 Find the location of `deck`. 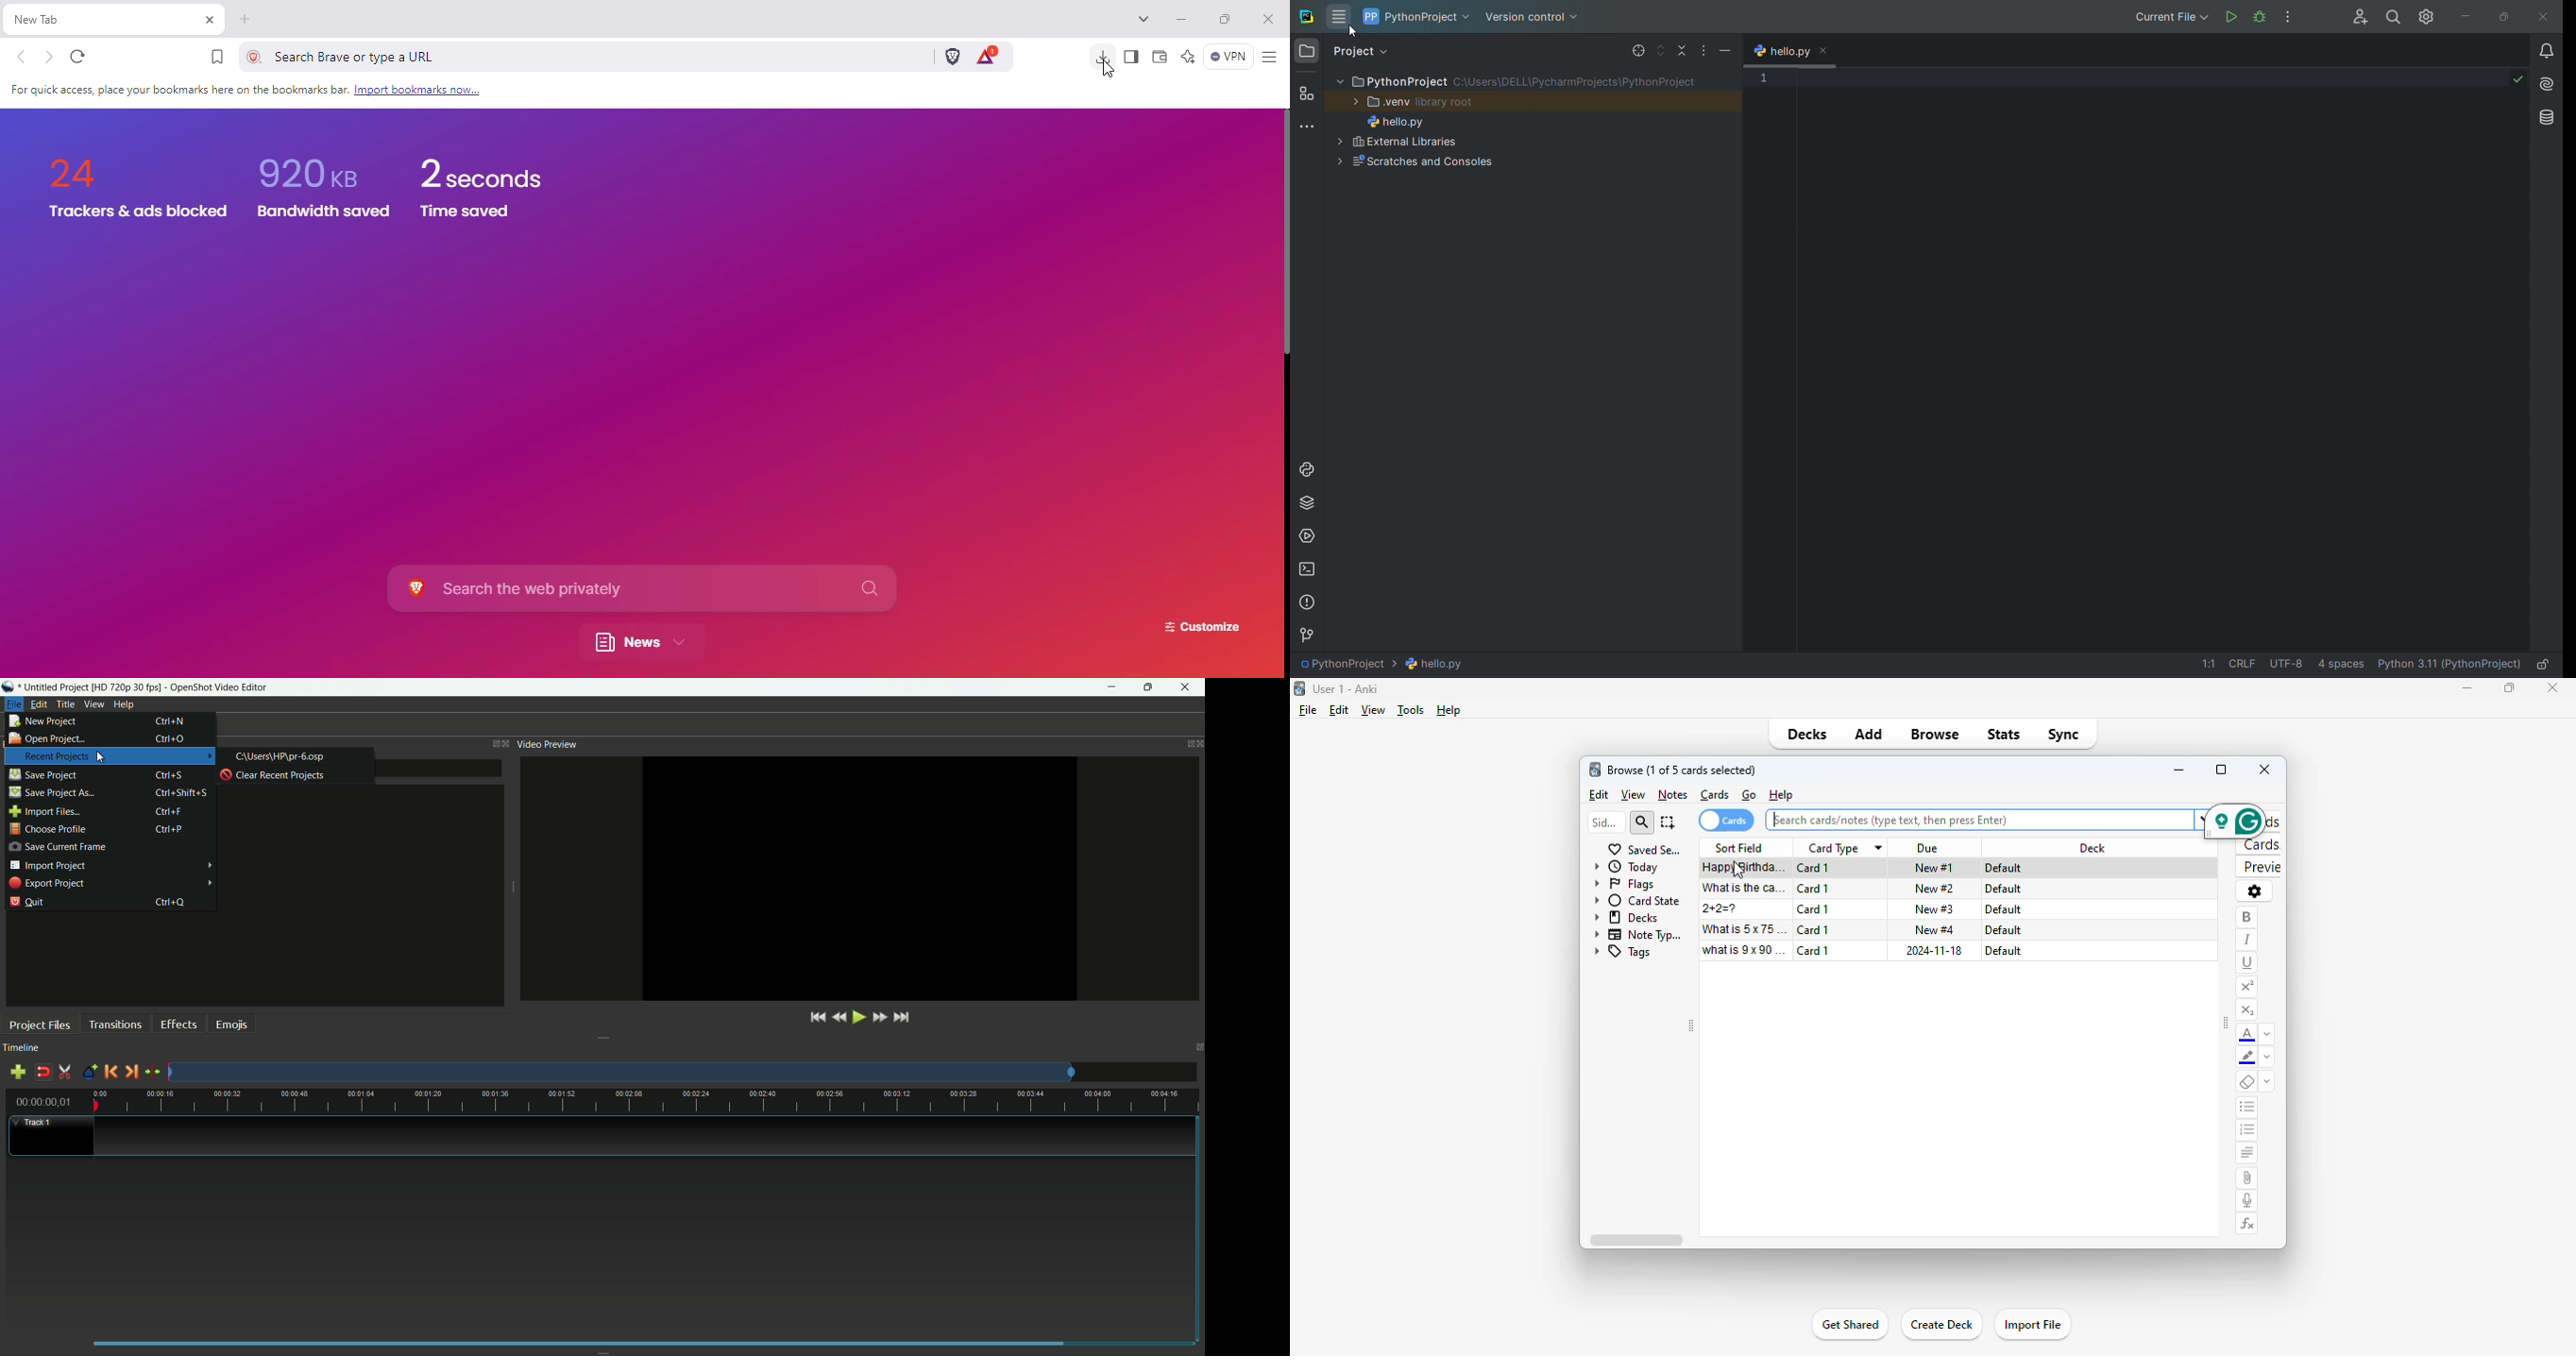

deck is located at coordinates (2093, 848).